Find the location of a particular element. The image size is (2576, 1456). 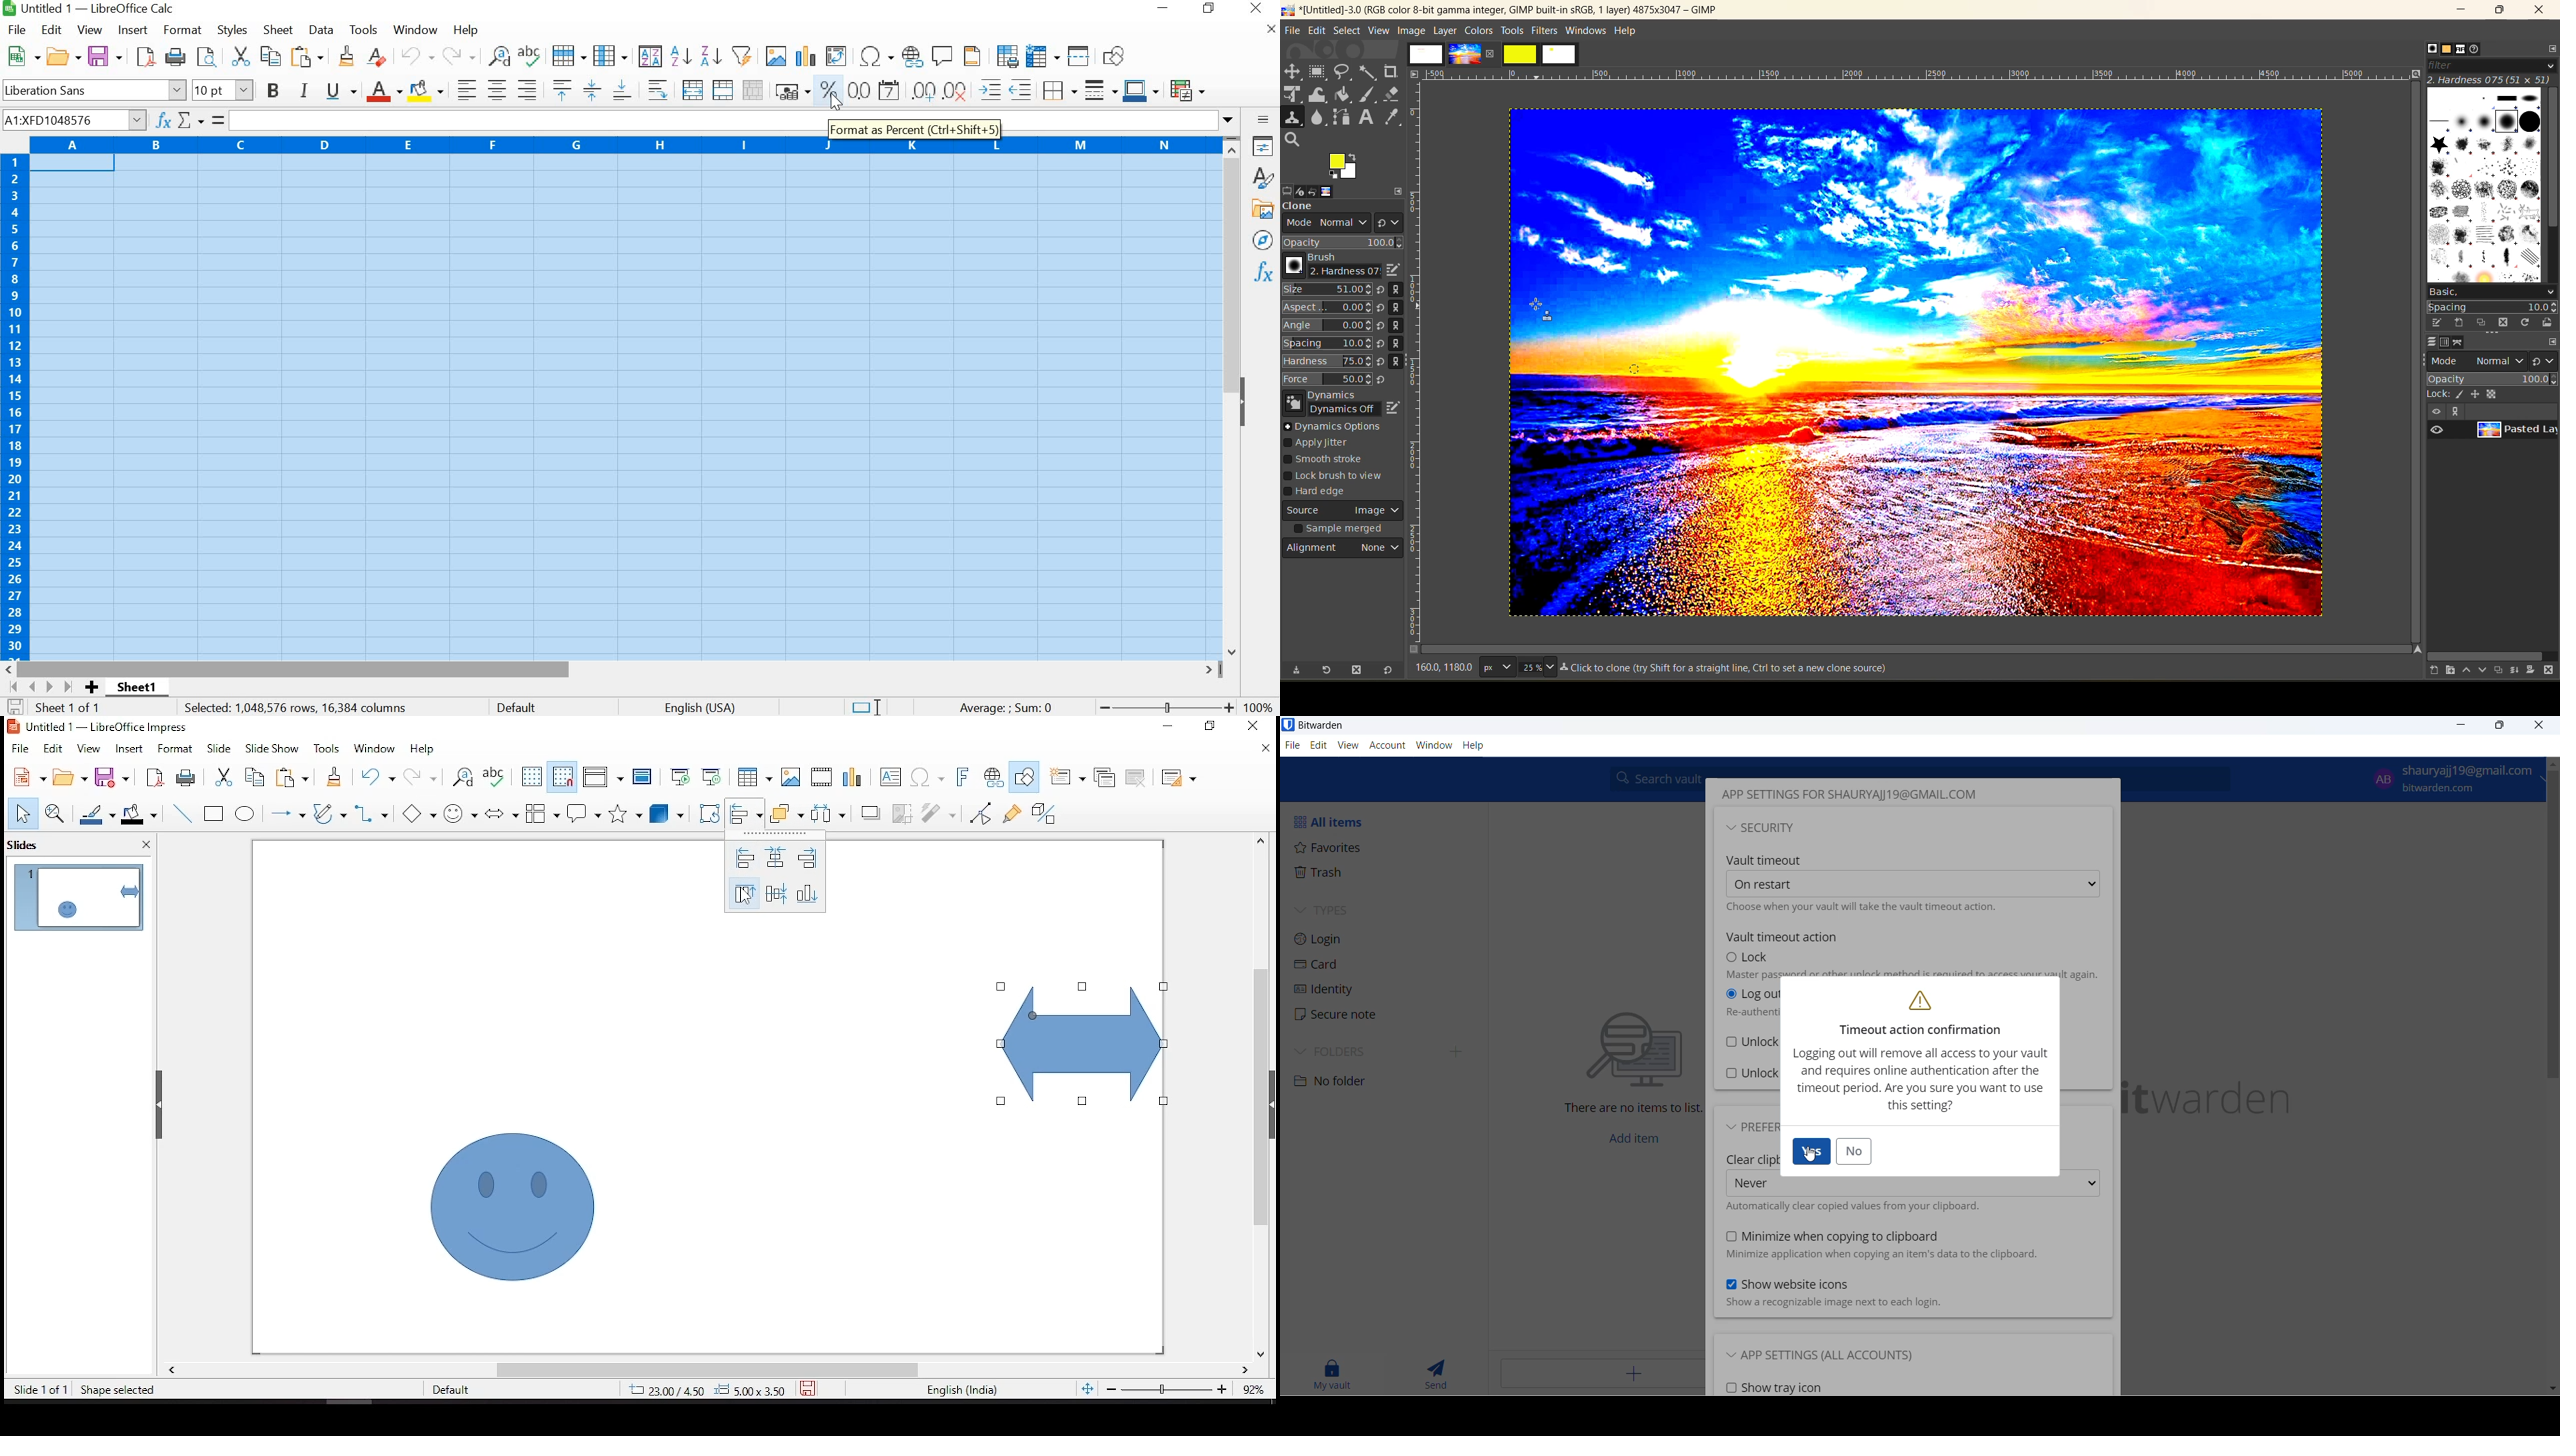

Scroll to next sheet is located at coordinates (39, 687).